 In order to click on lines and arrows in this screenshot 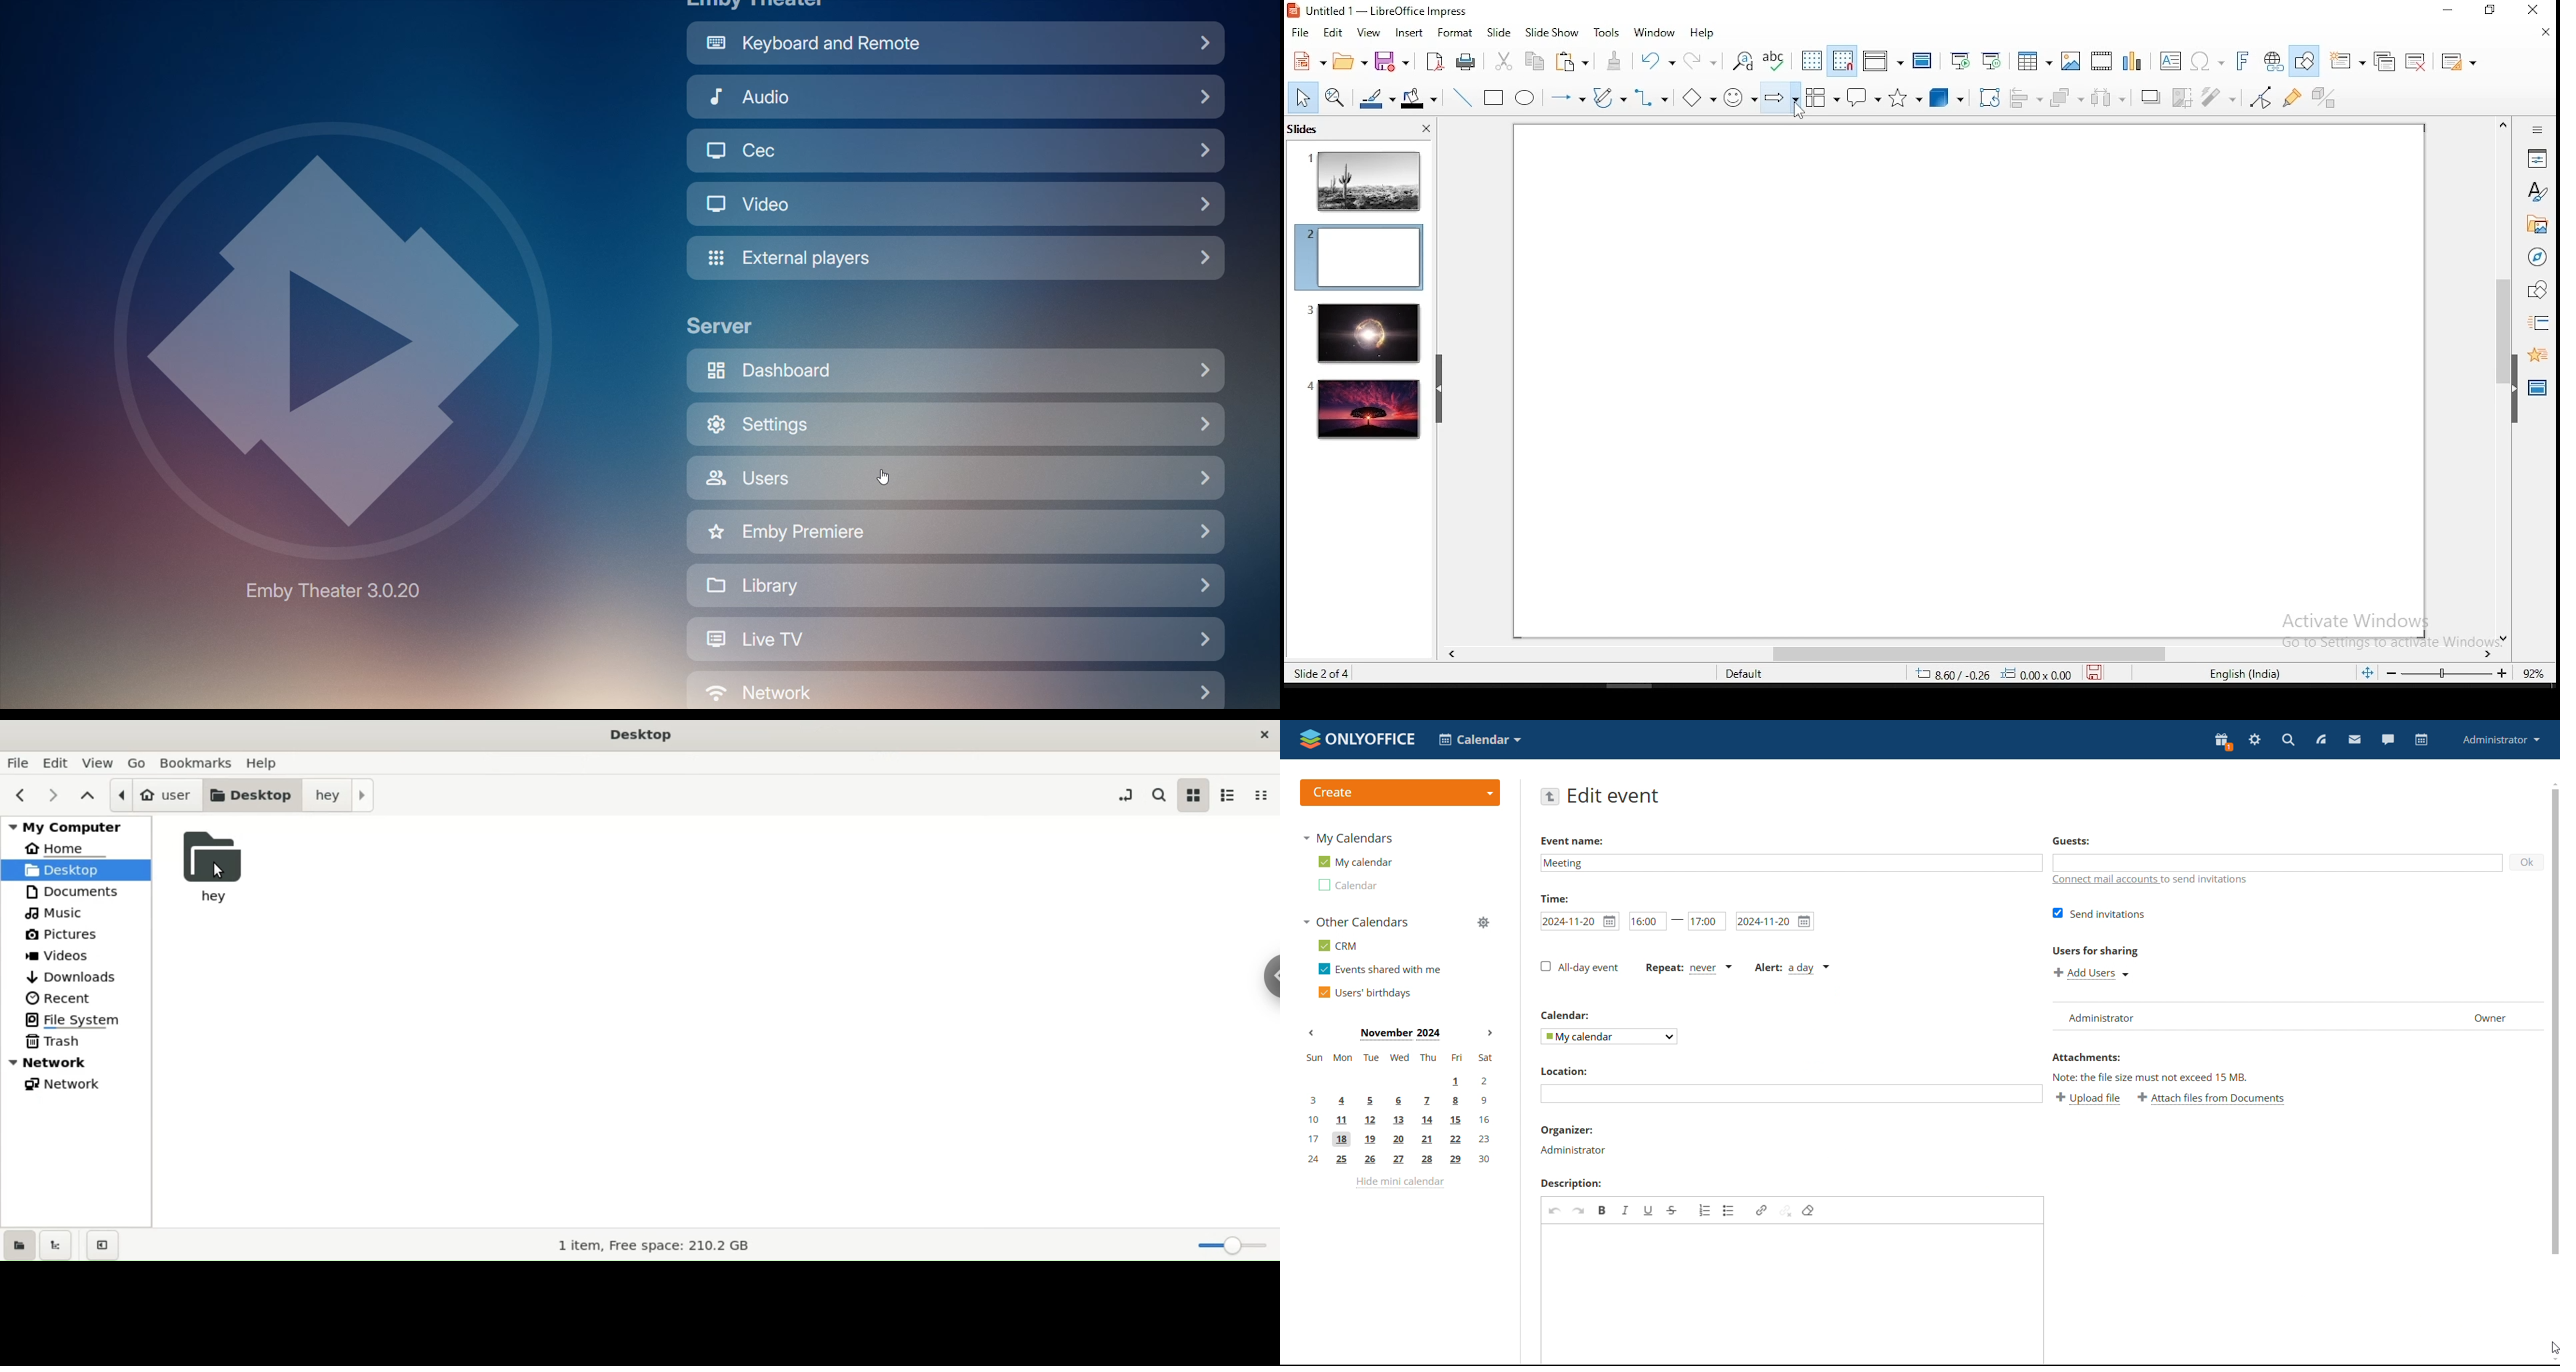, I will do `click(1567, 98)`.